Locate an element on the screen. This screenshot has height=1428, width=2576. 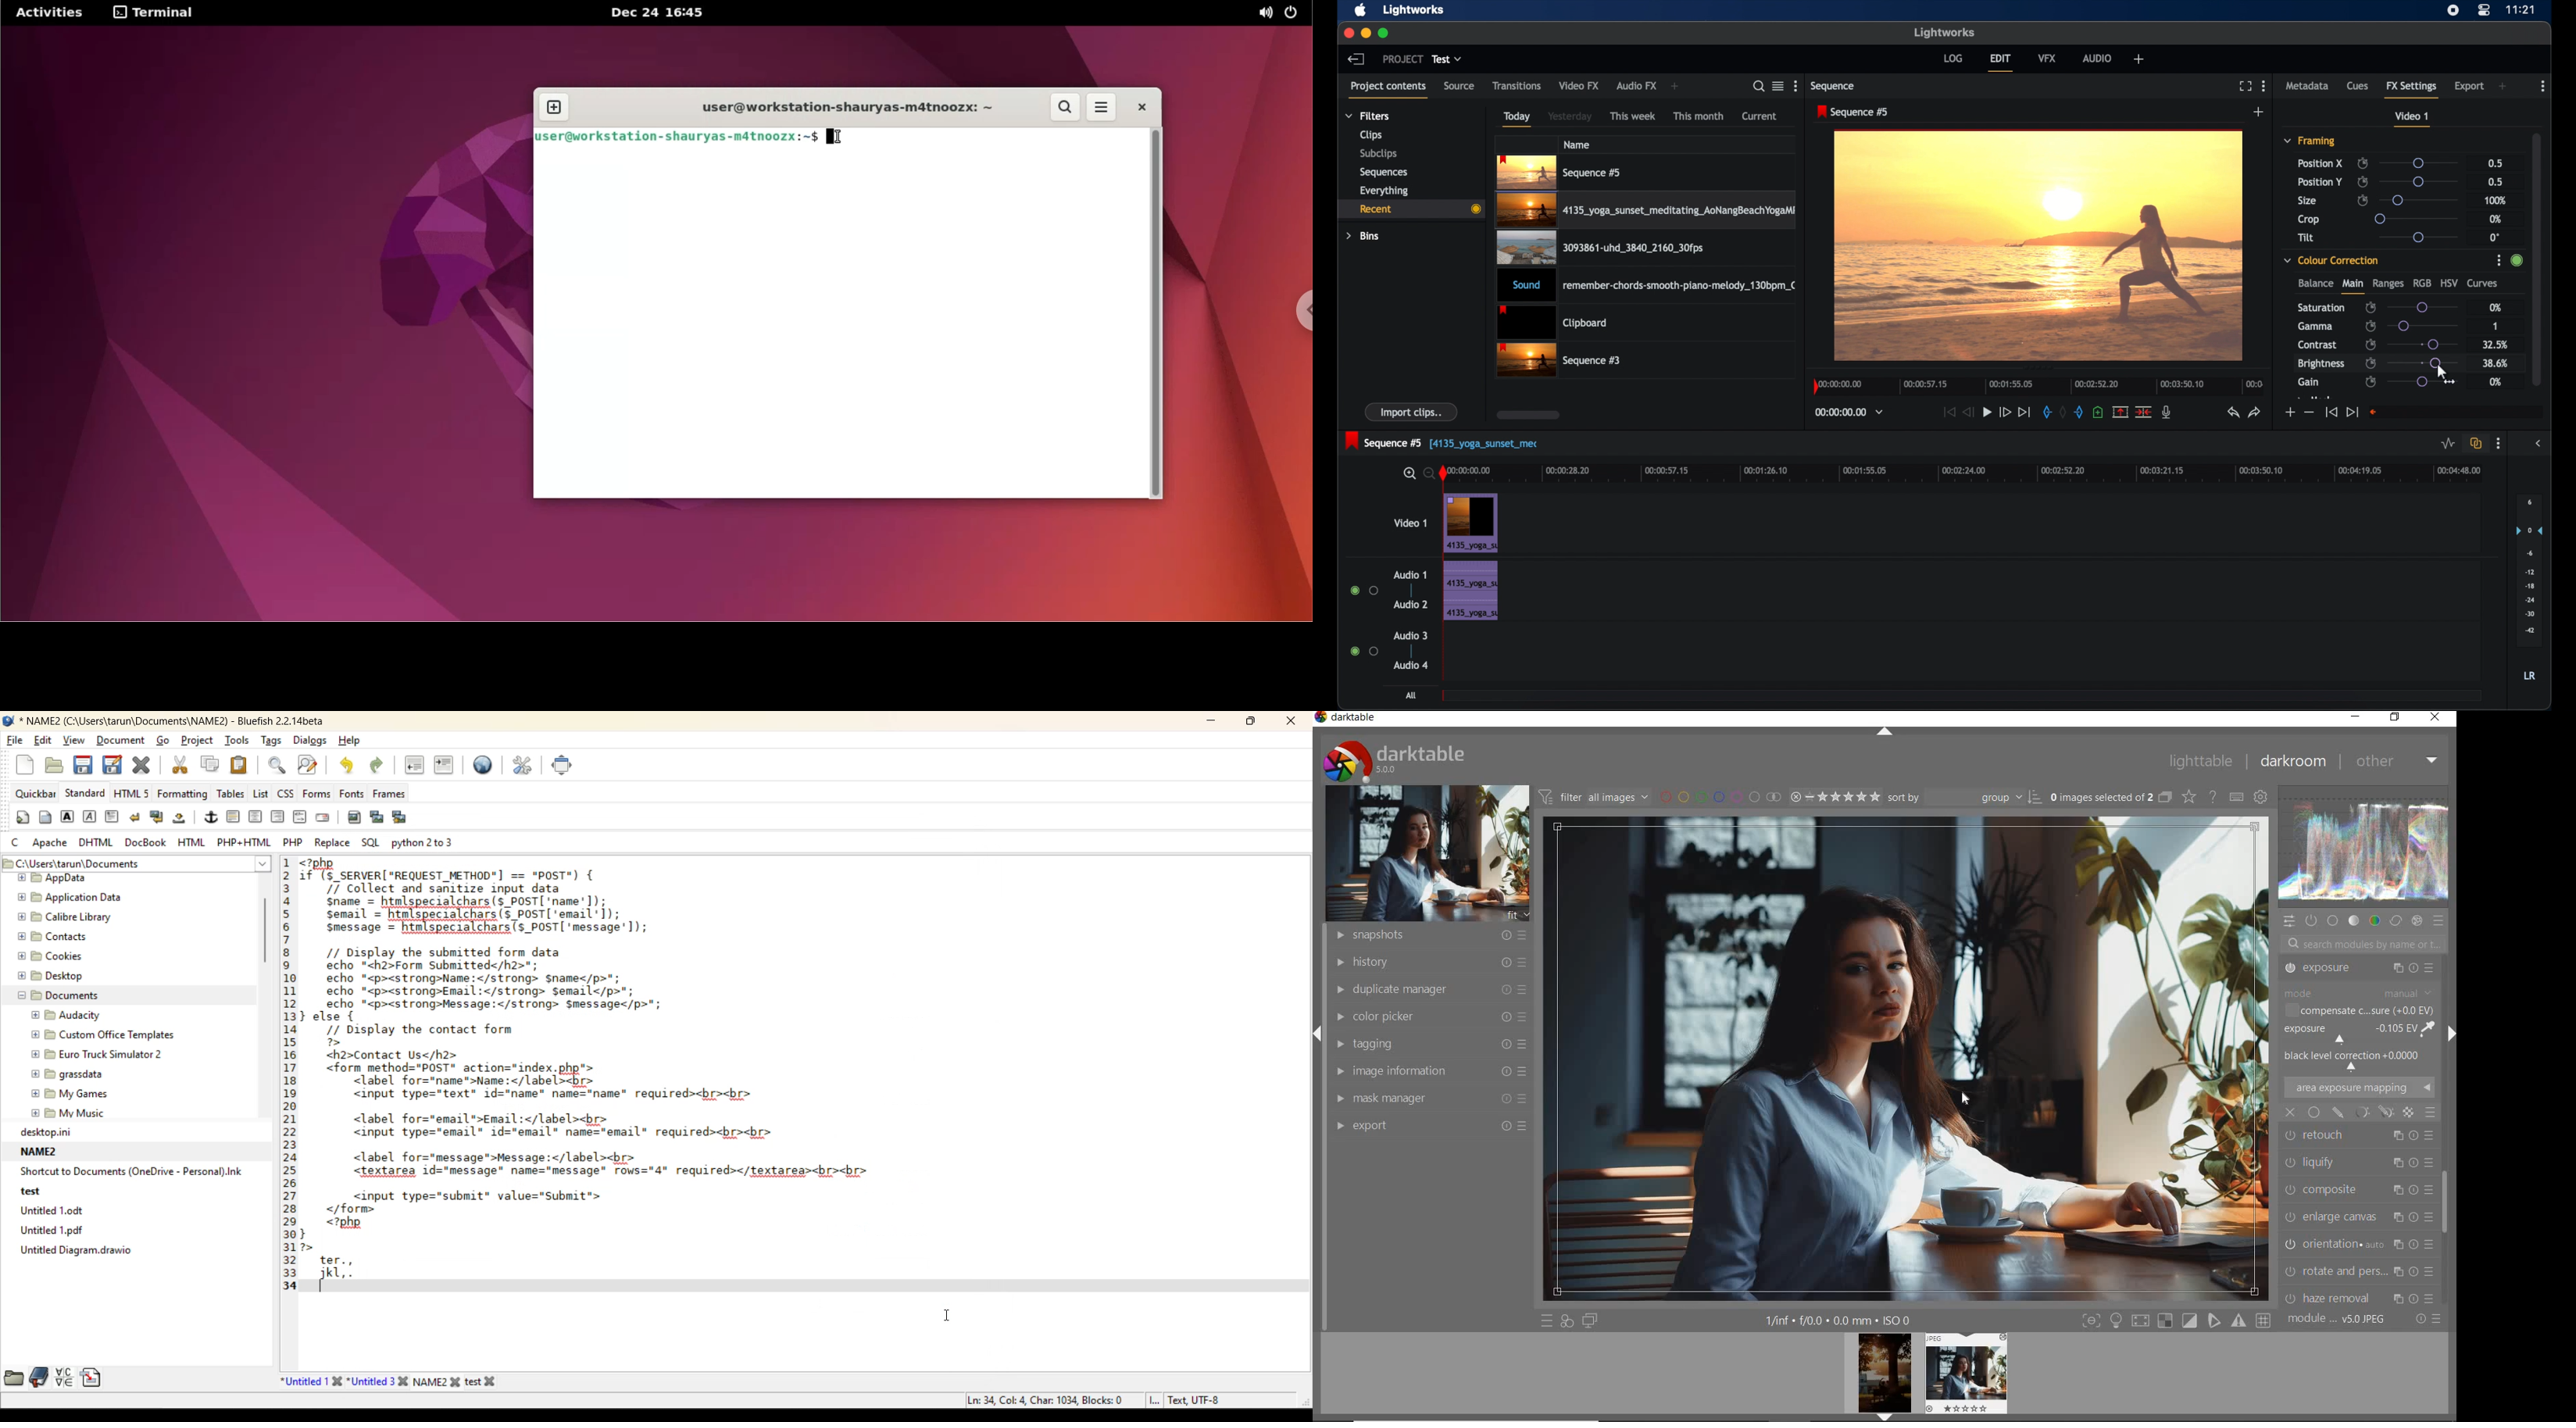
TONE EQUALIZER is located at coordinates (2358, 1000).